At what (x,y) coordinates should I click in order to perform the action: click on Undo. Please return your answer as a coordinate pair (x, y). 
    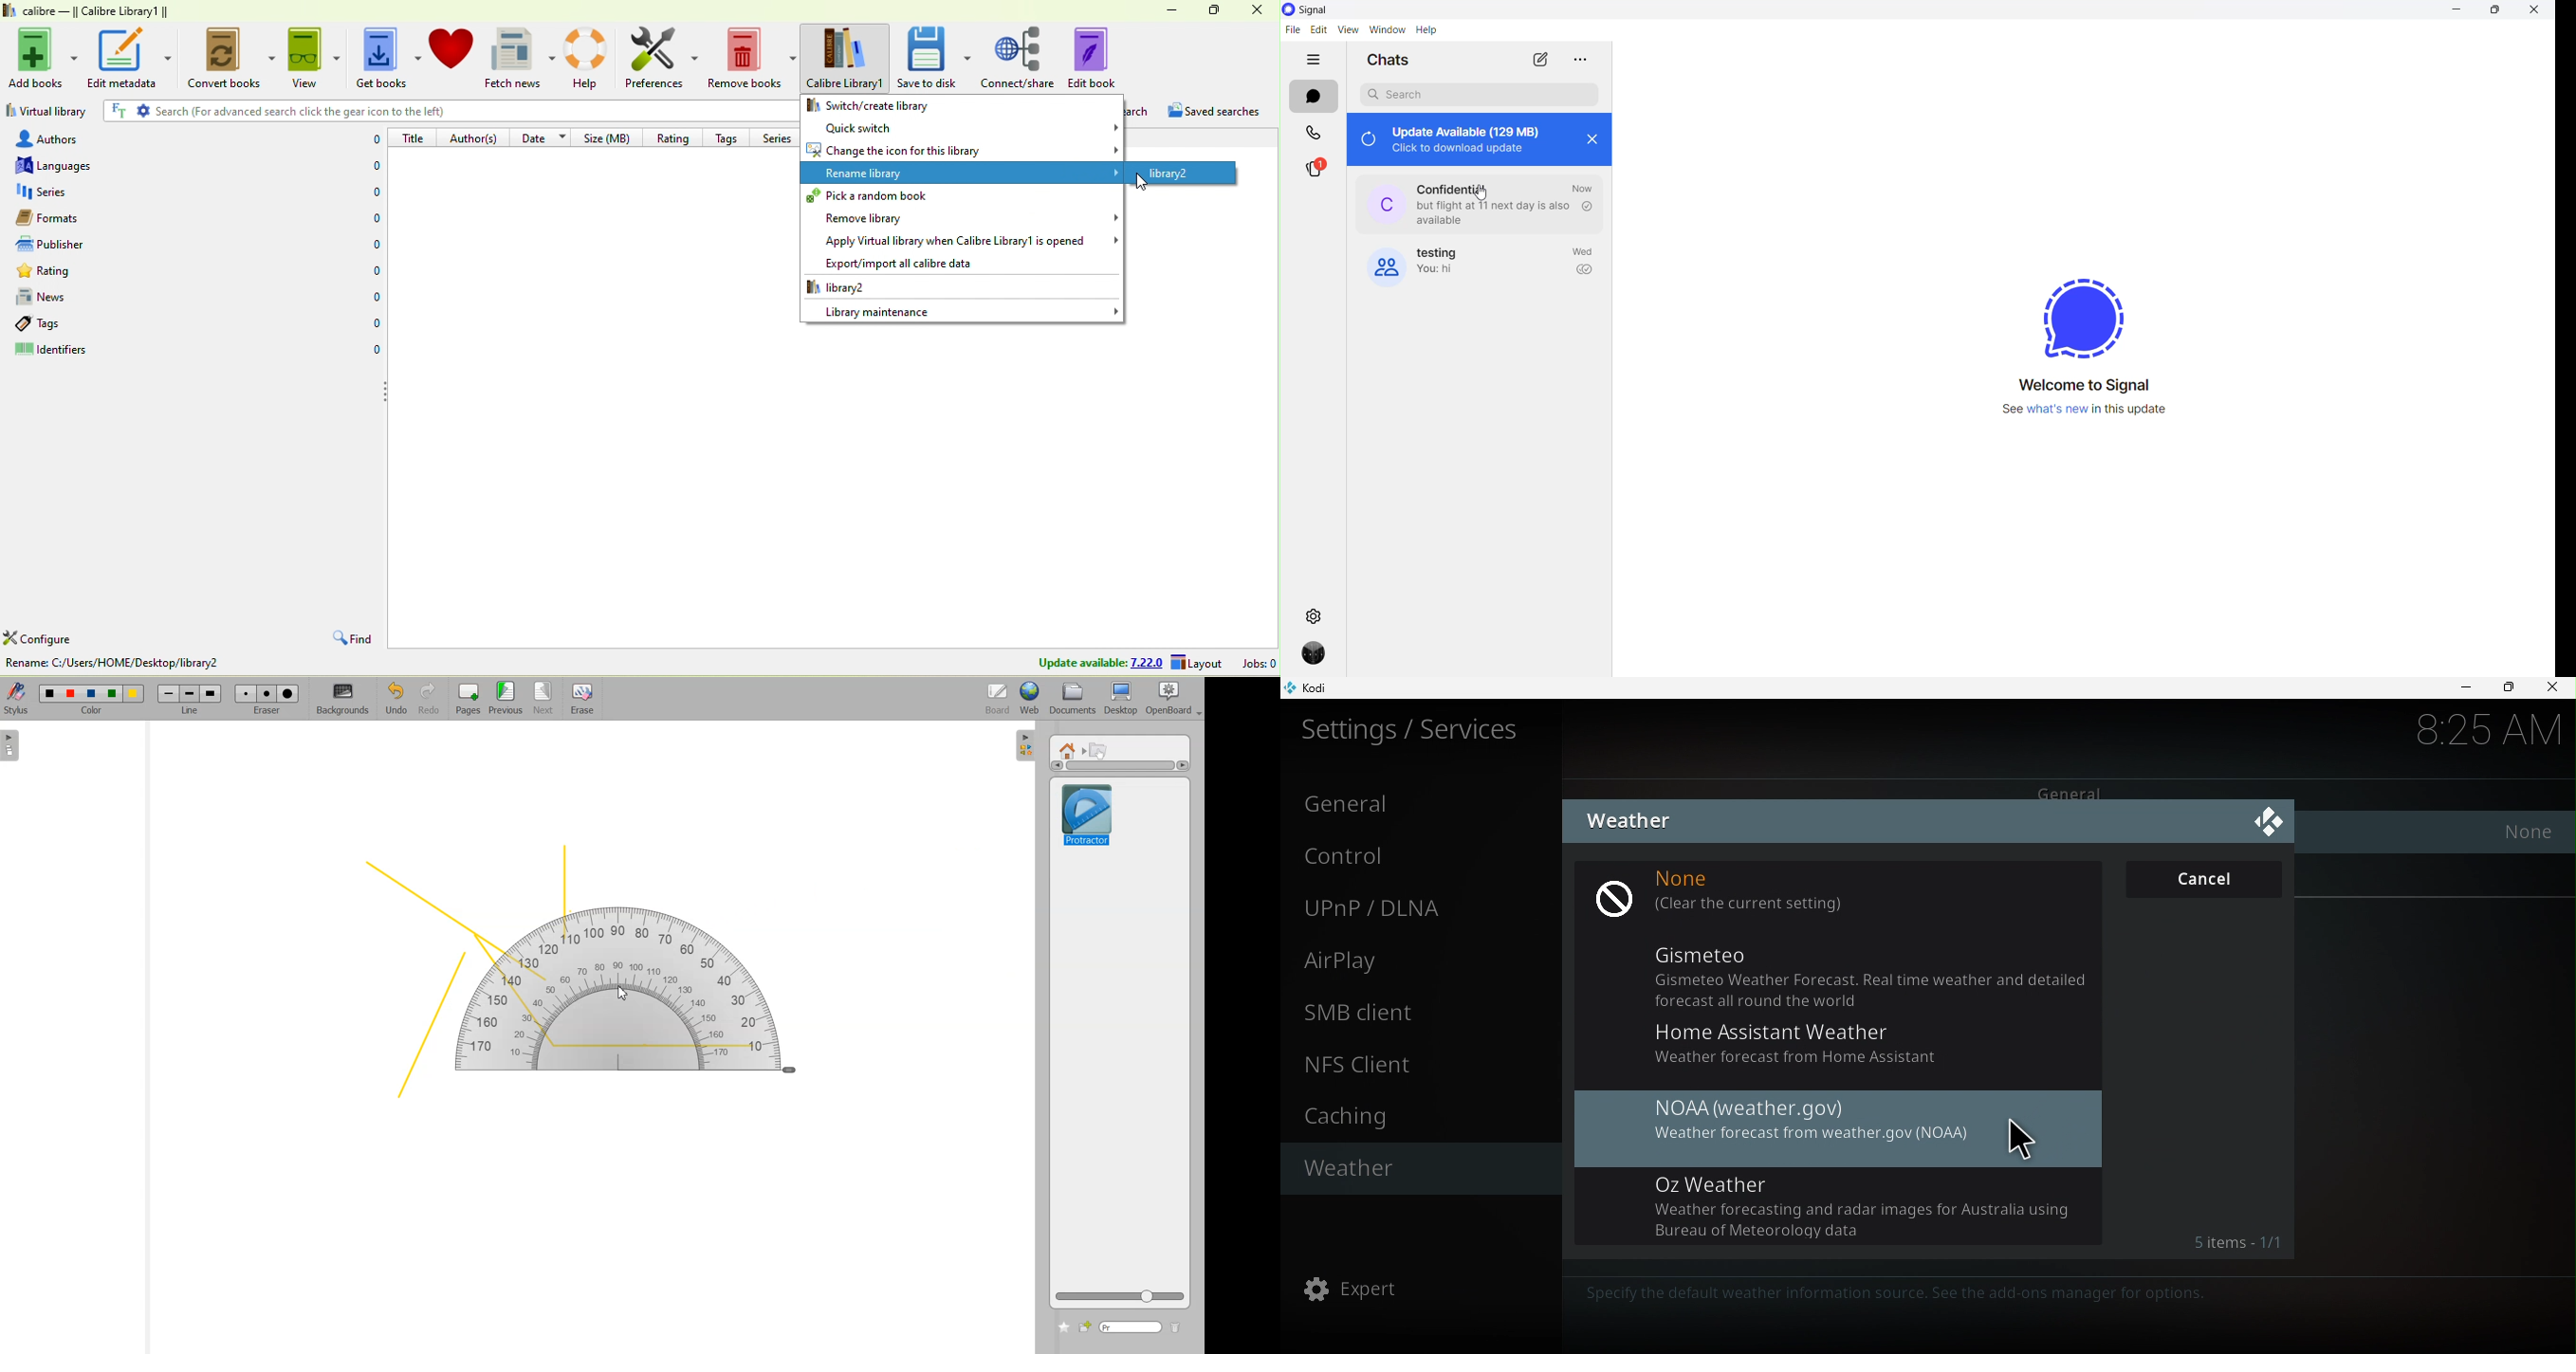
    Looking at the image, I should click on (394, 700).